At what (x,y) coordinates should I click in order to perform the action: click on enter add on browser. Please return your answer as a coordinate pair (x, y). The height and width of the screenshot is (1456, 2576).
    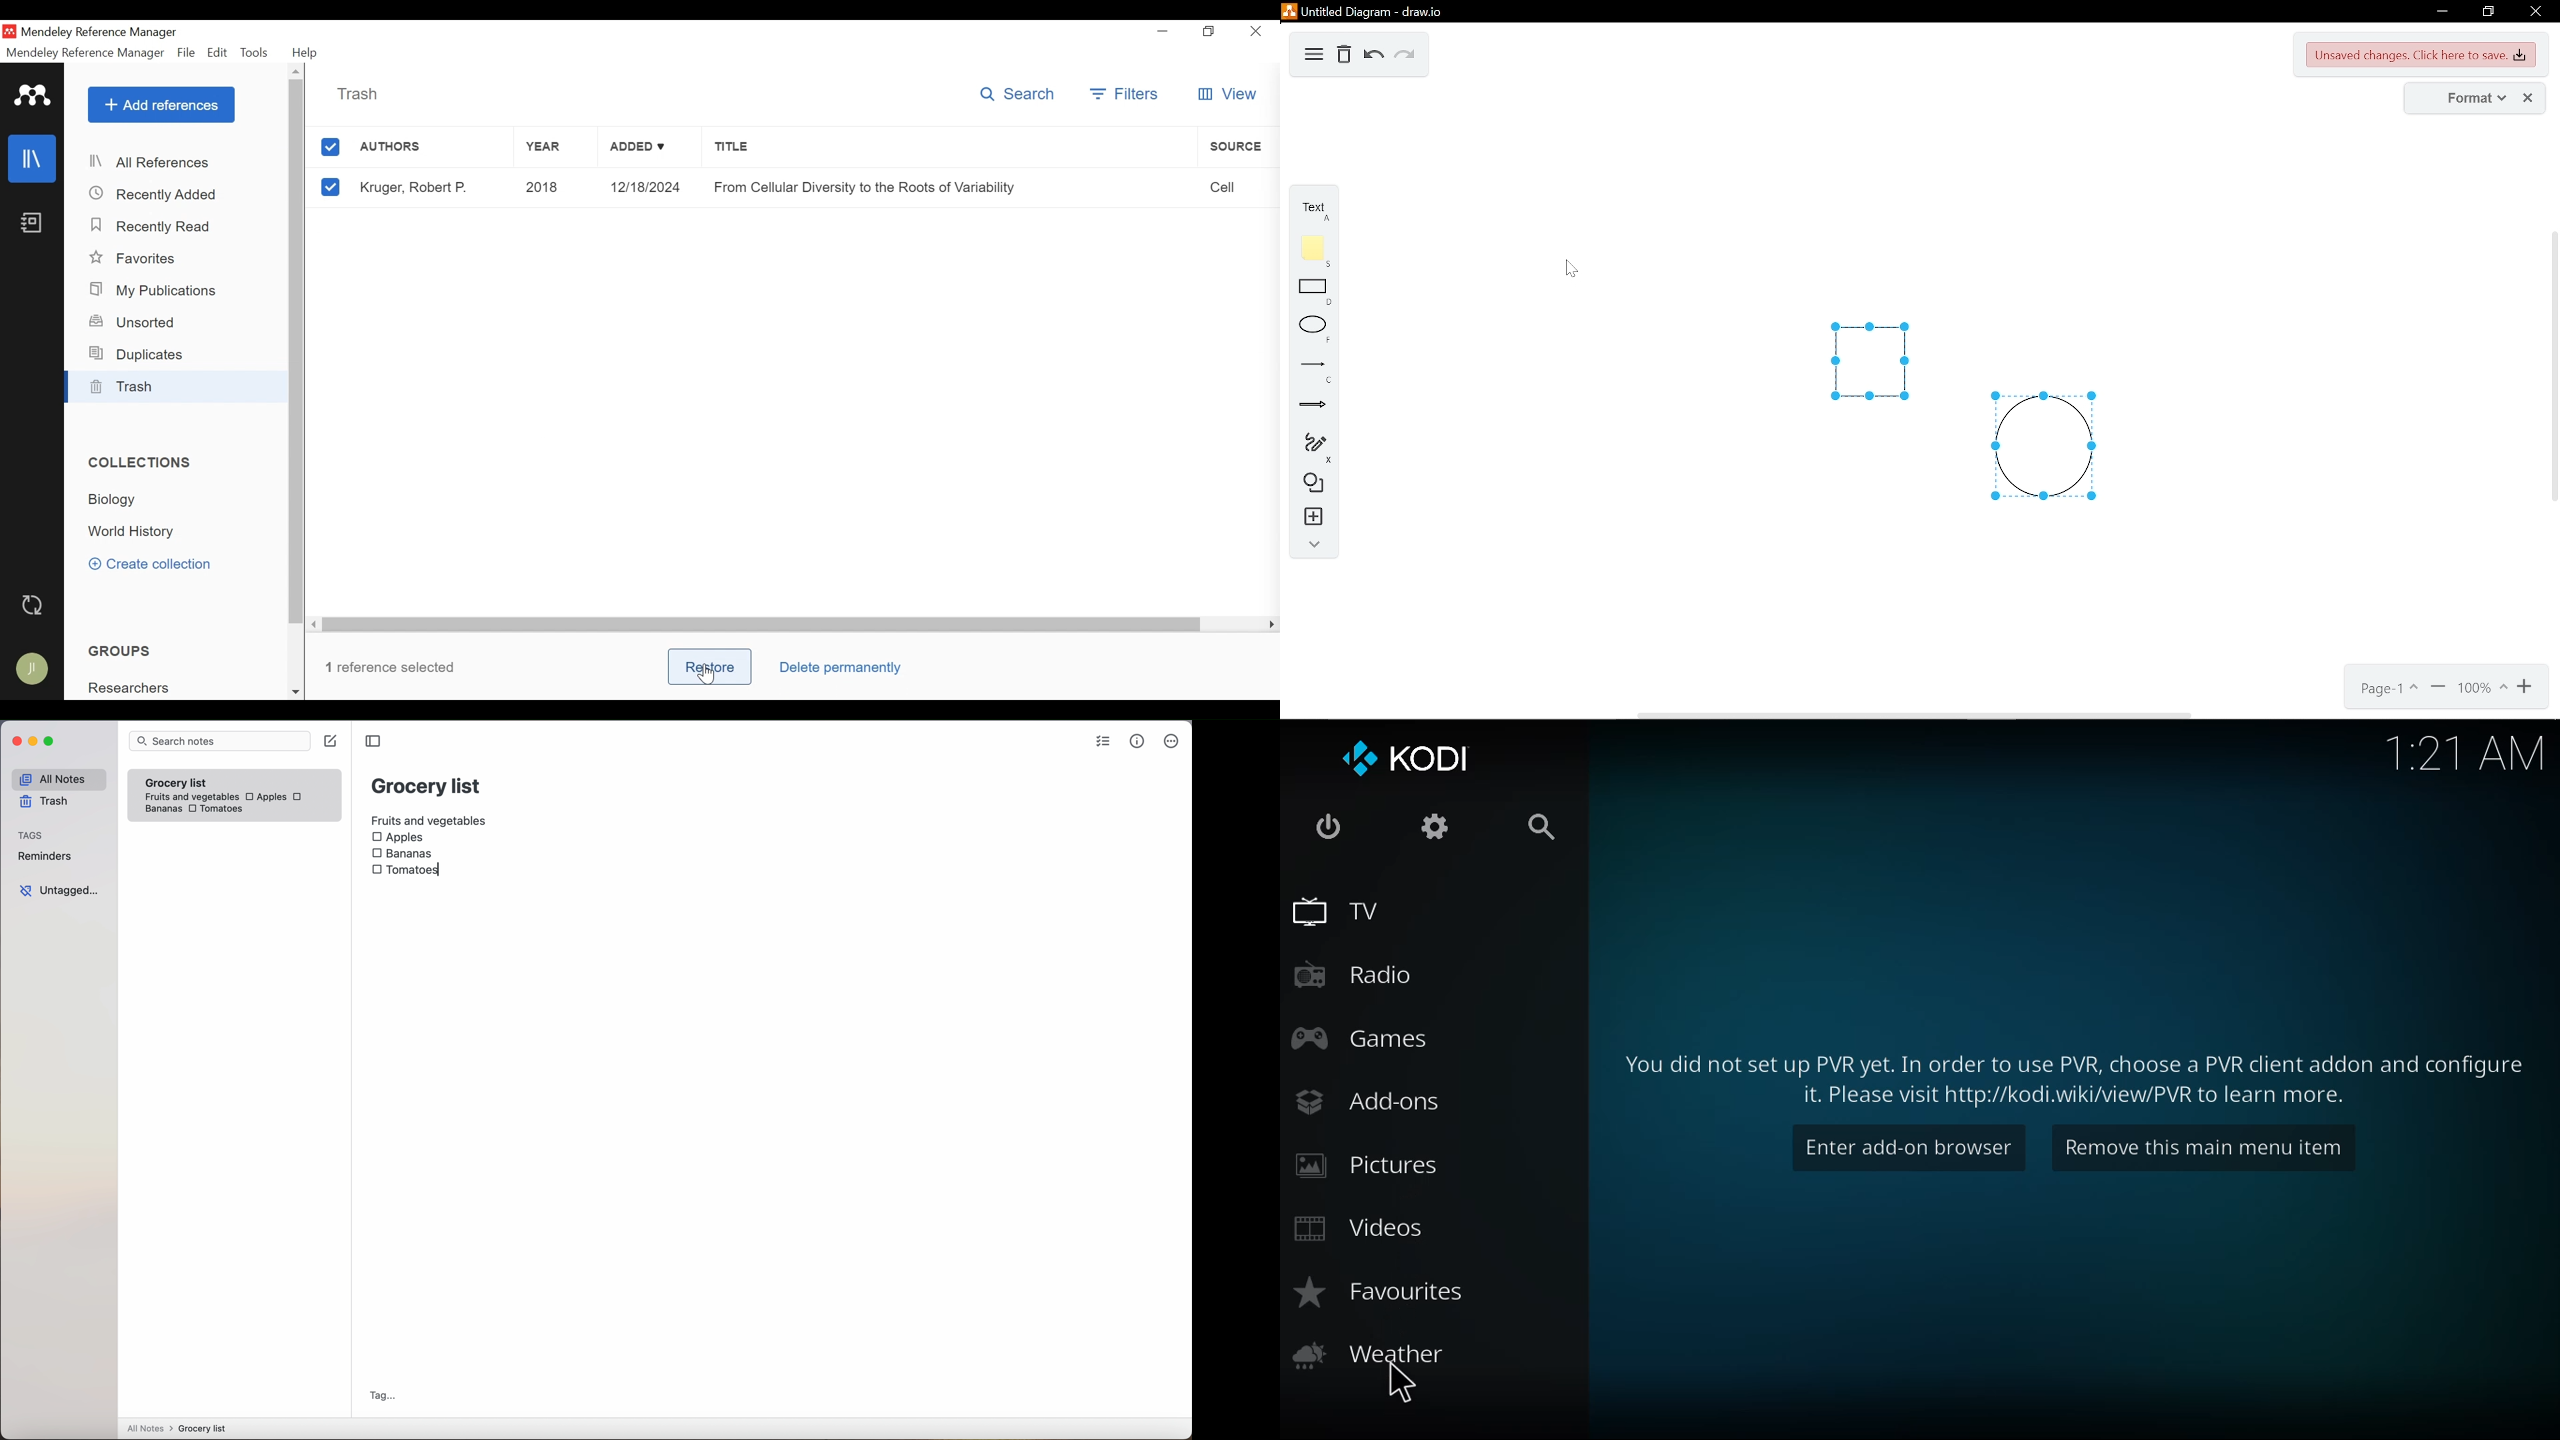
    Looking at the image, I should click on (1905, 1149).